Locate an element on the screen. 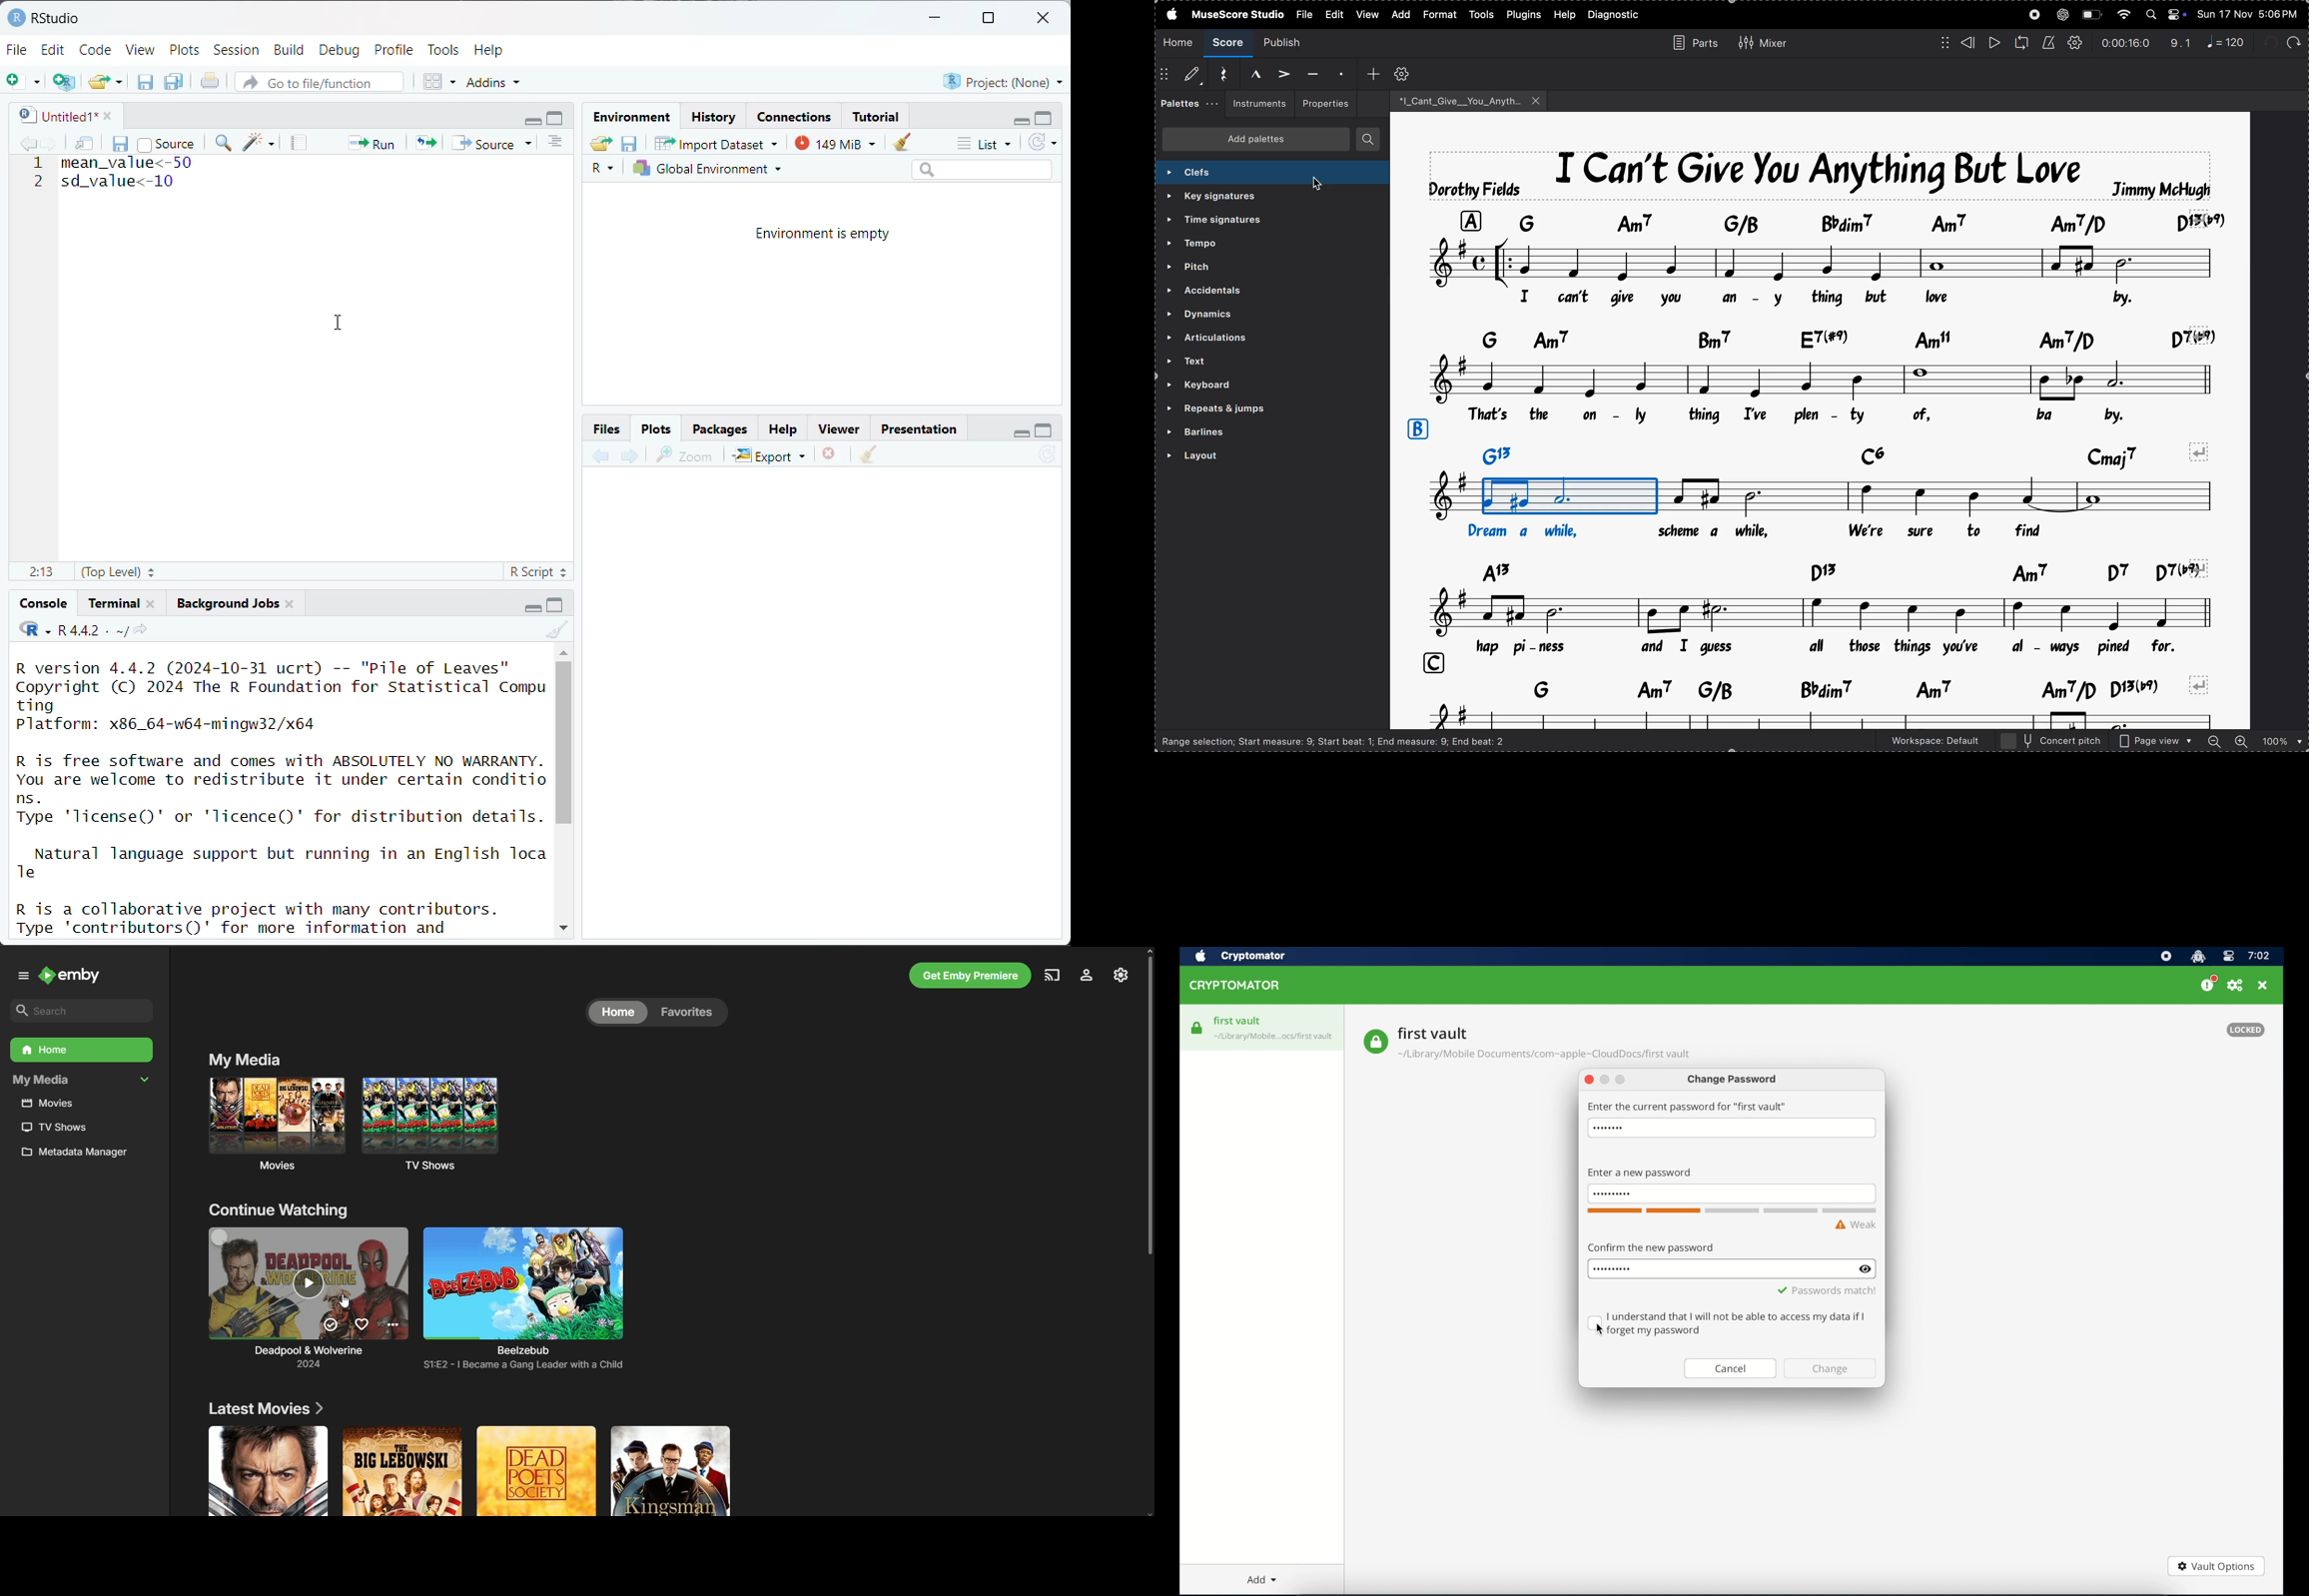  go to file/function is located at coordinates (318, 83).